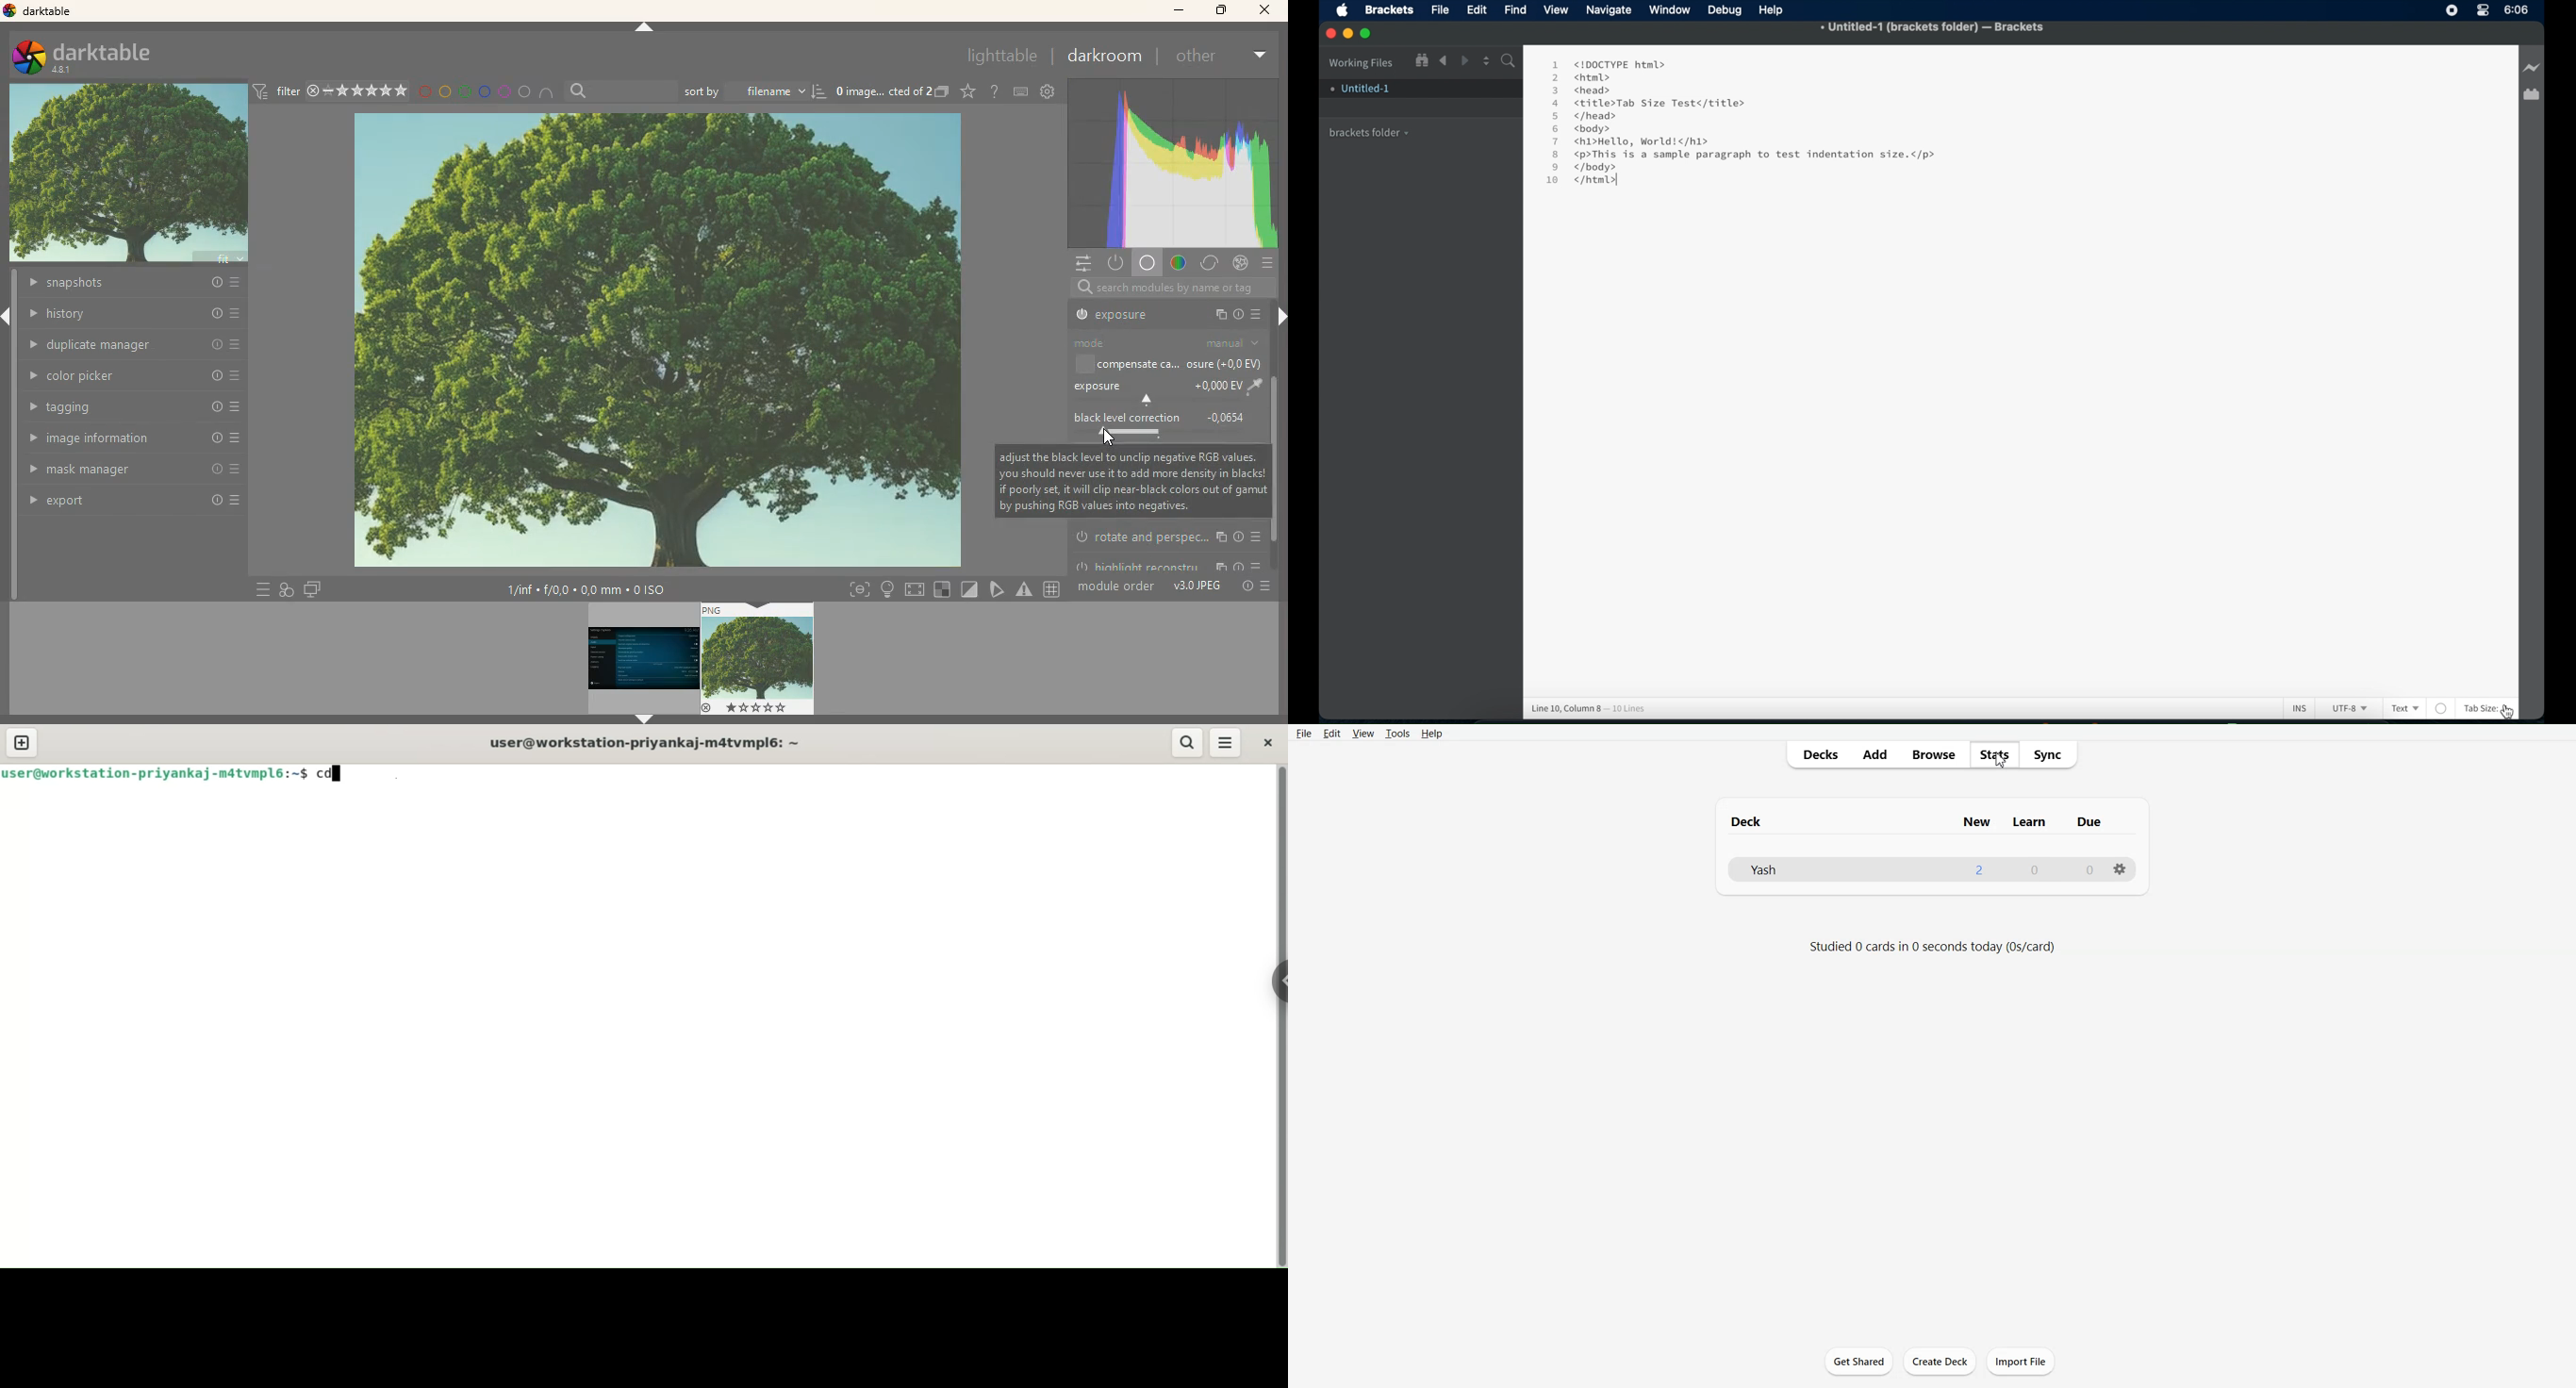 The width and height of the screenshot is (2576, 1400). I want to click on Navigate, so click(1609, 11).